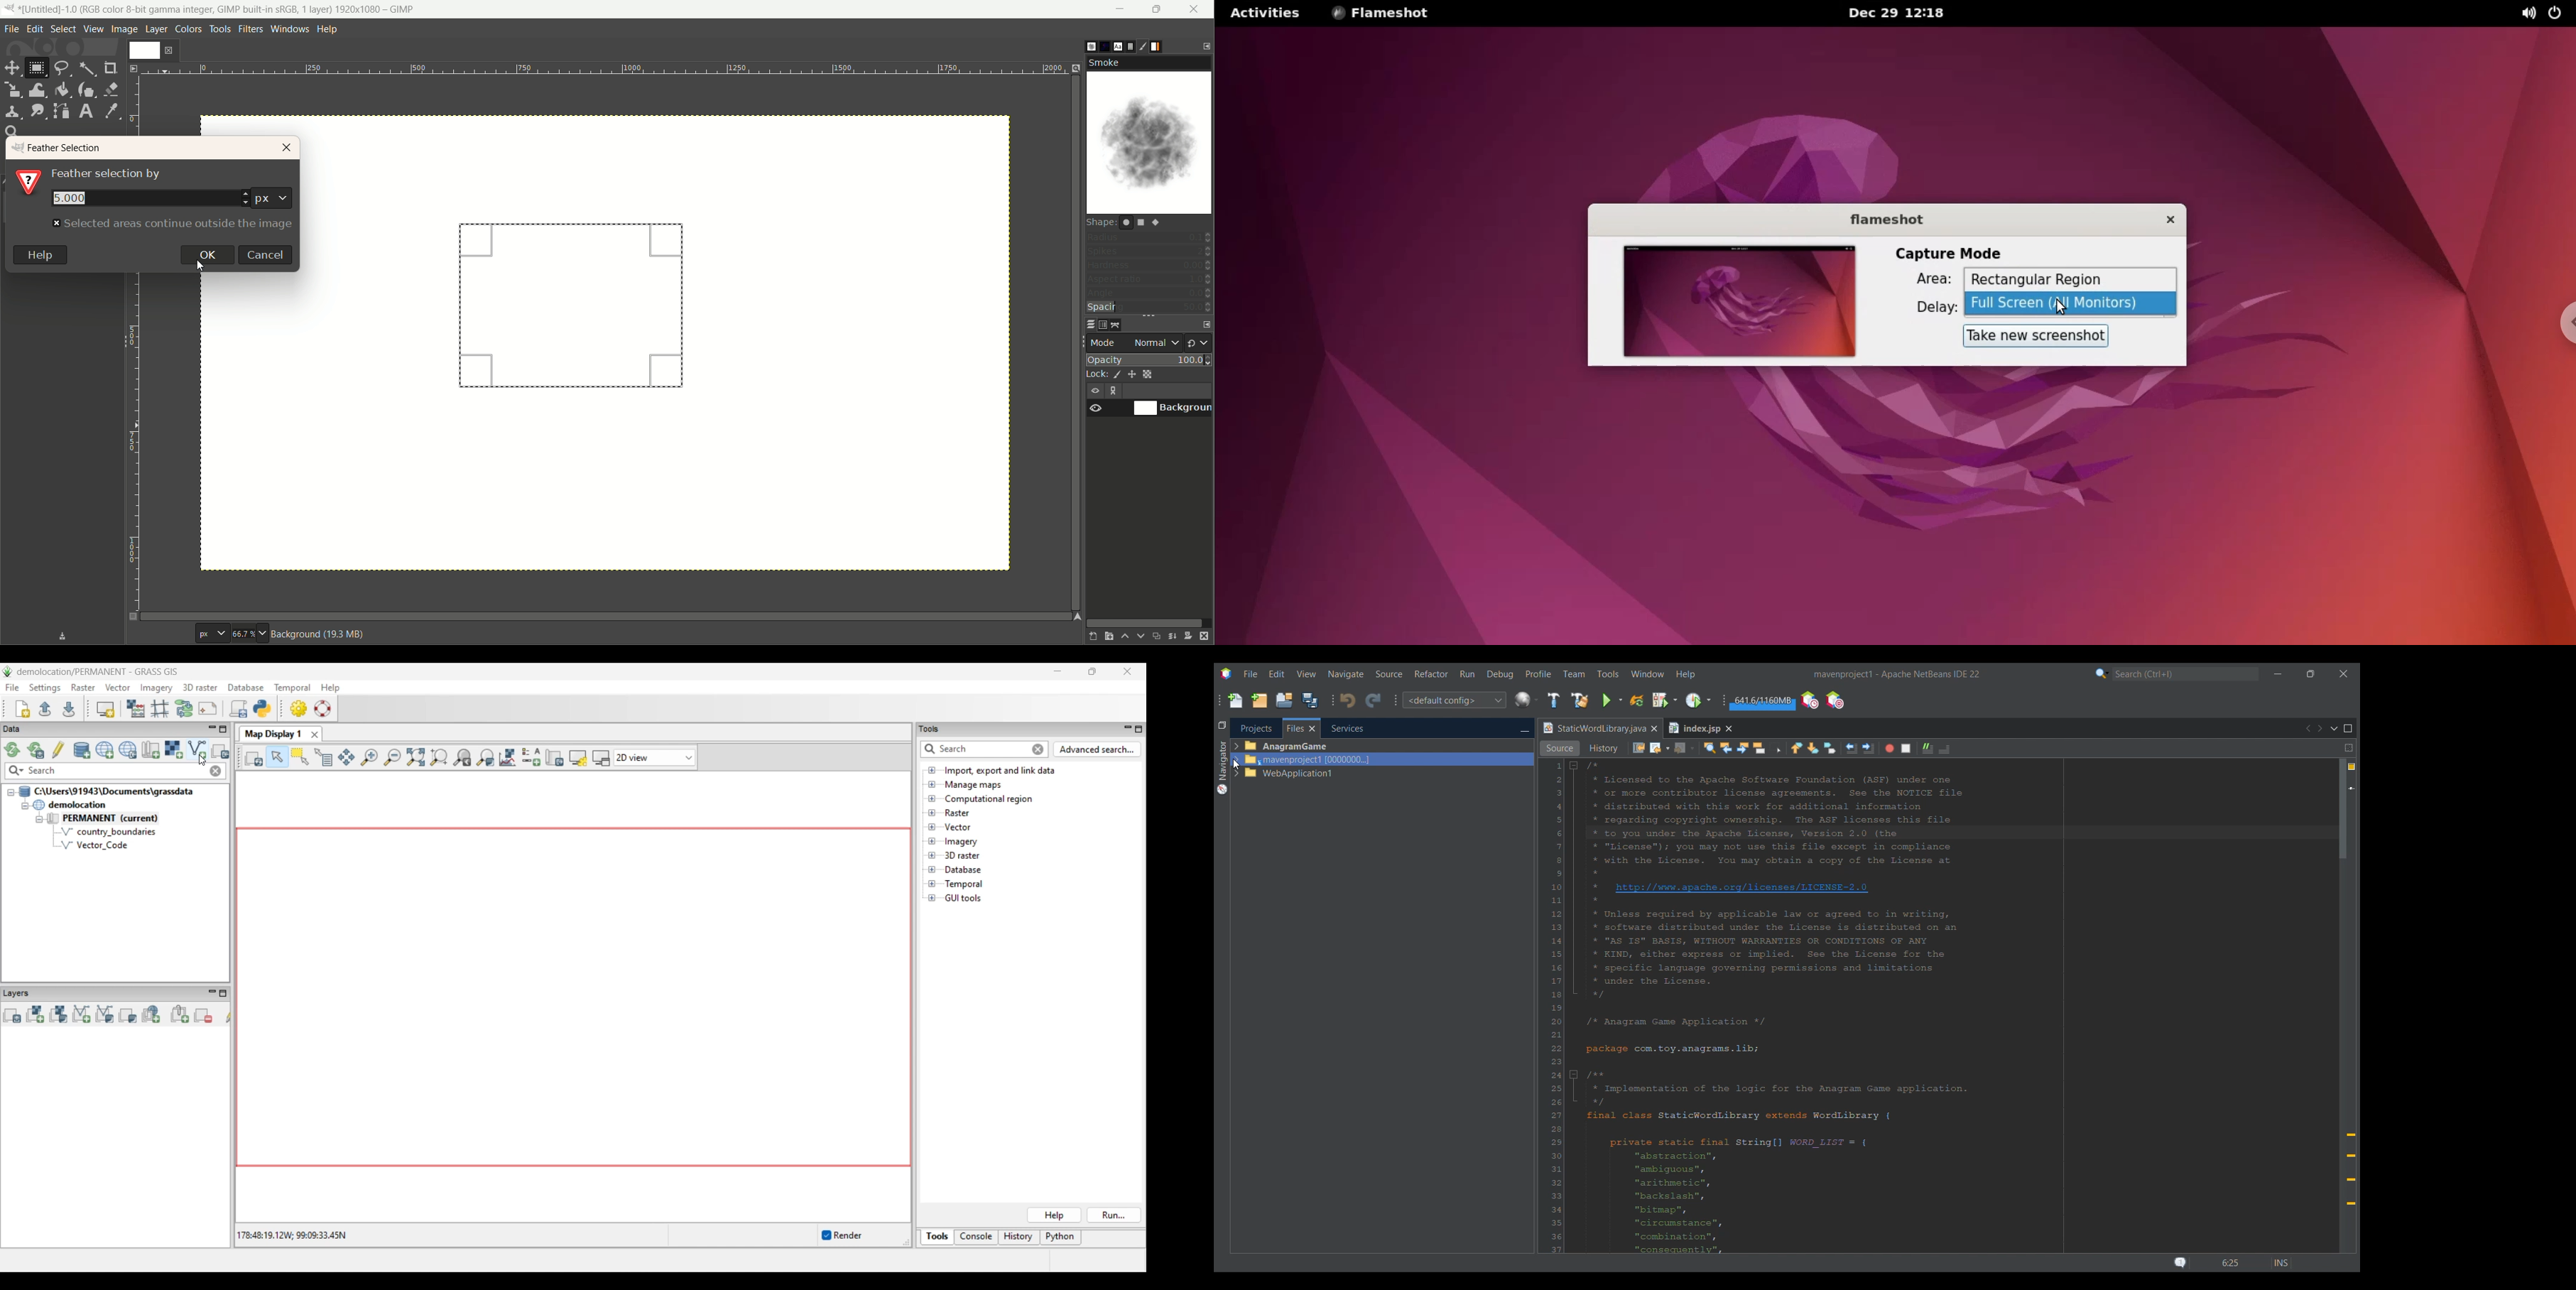  Describe the element at coordinates (1149, 238) in the screenshot. I see `radius` at that location.